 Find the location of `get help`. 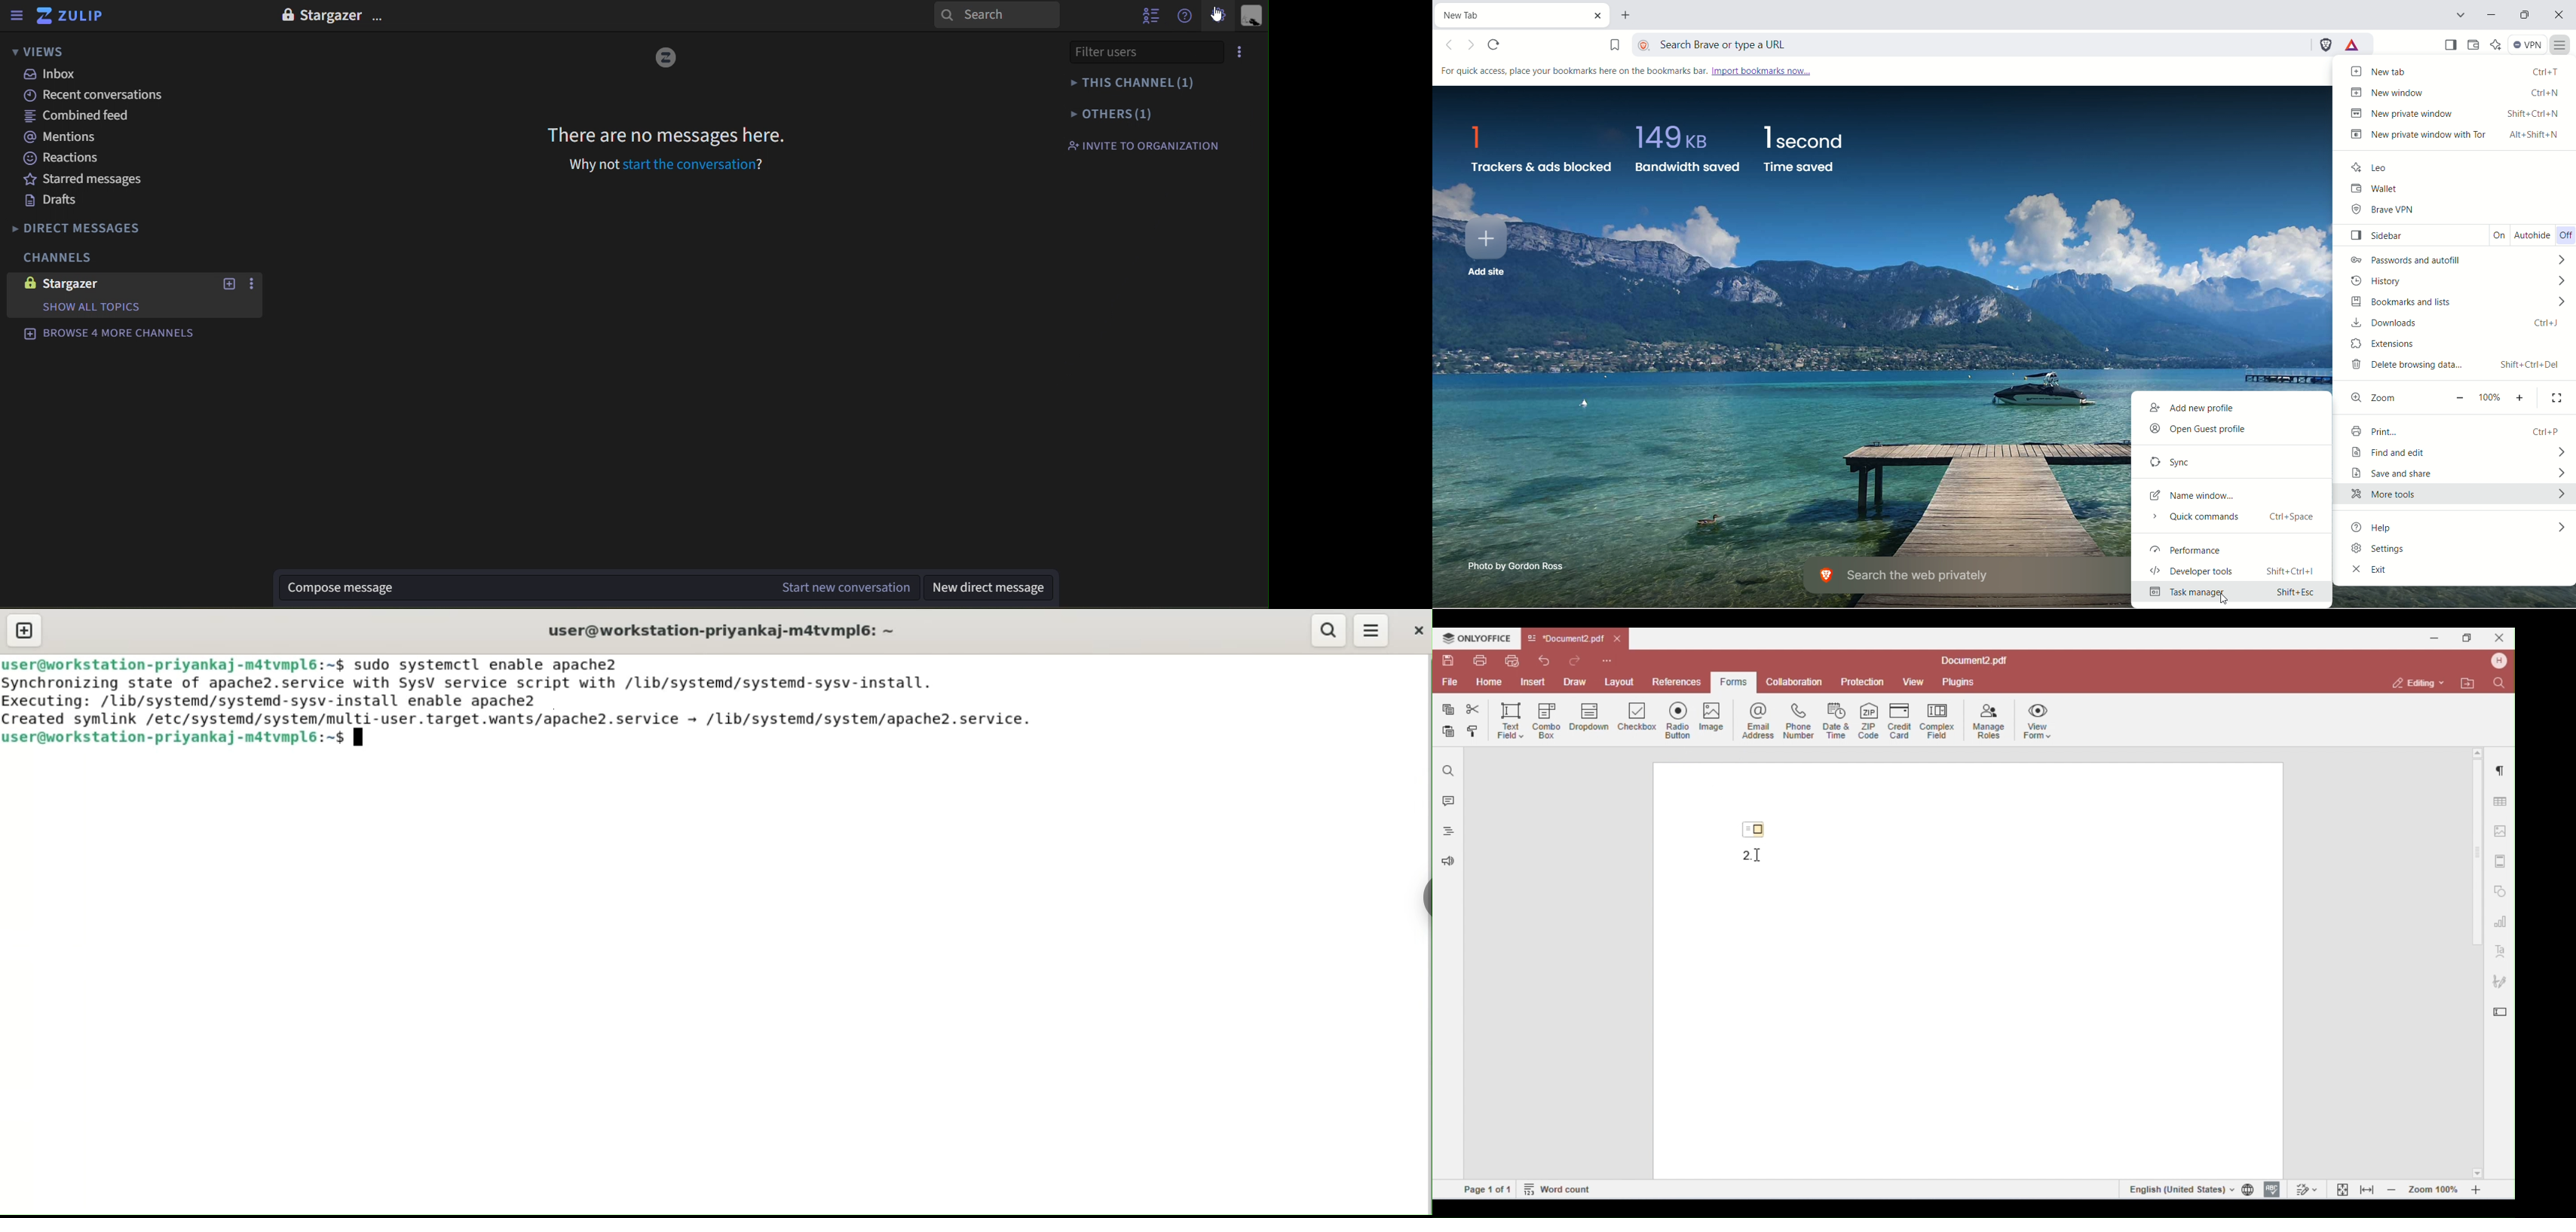

get help is located at coordinates (1186, 15).